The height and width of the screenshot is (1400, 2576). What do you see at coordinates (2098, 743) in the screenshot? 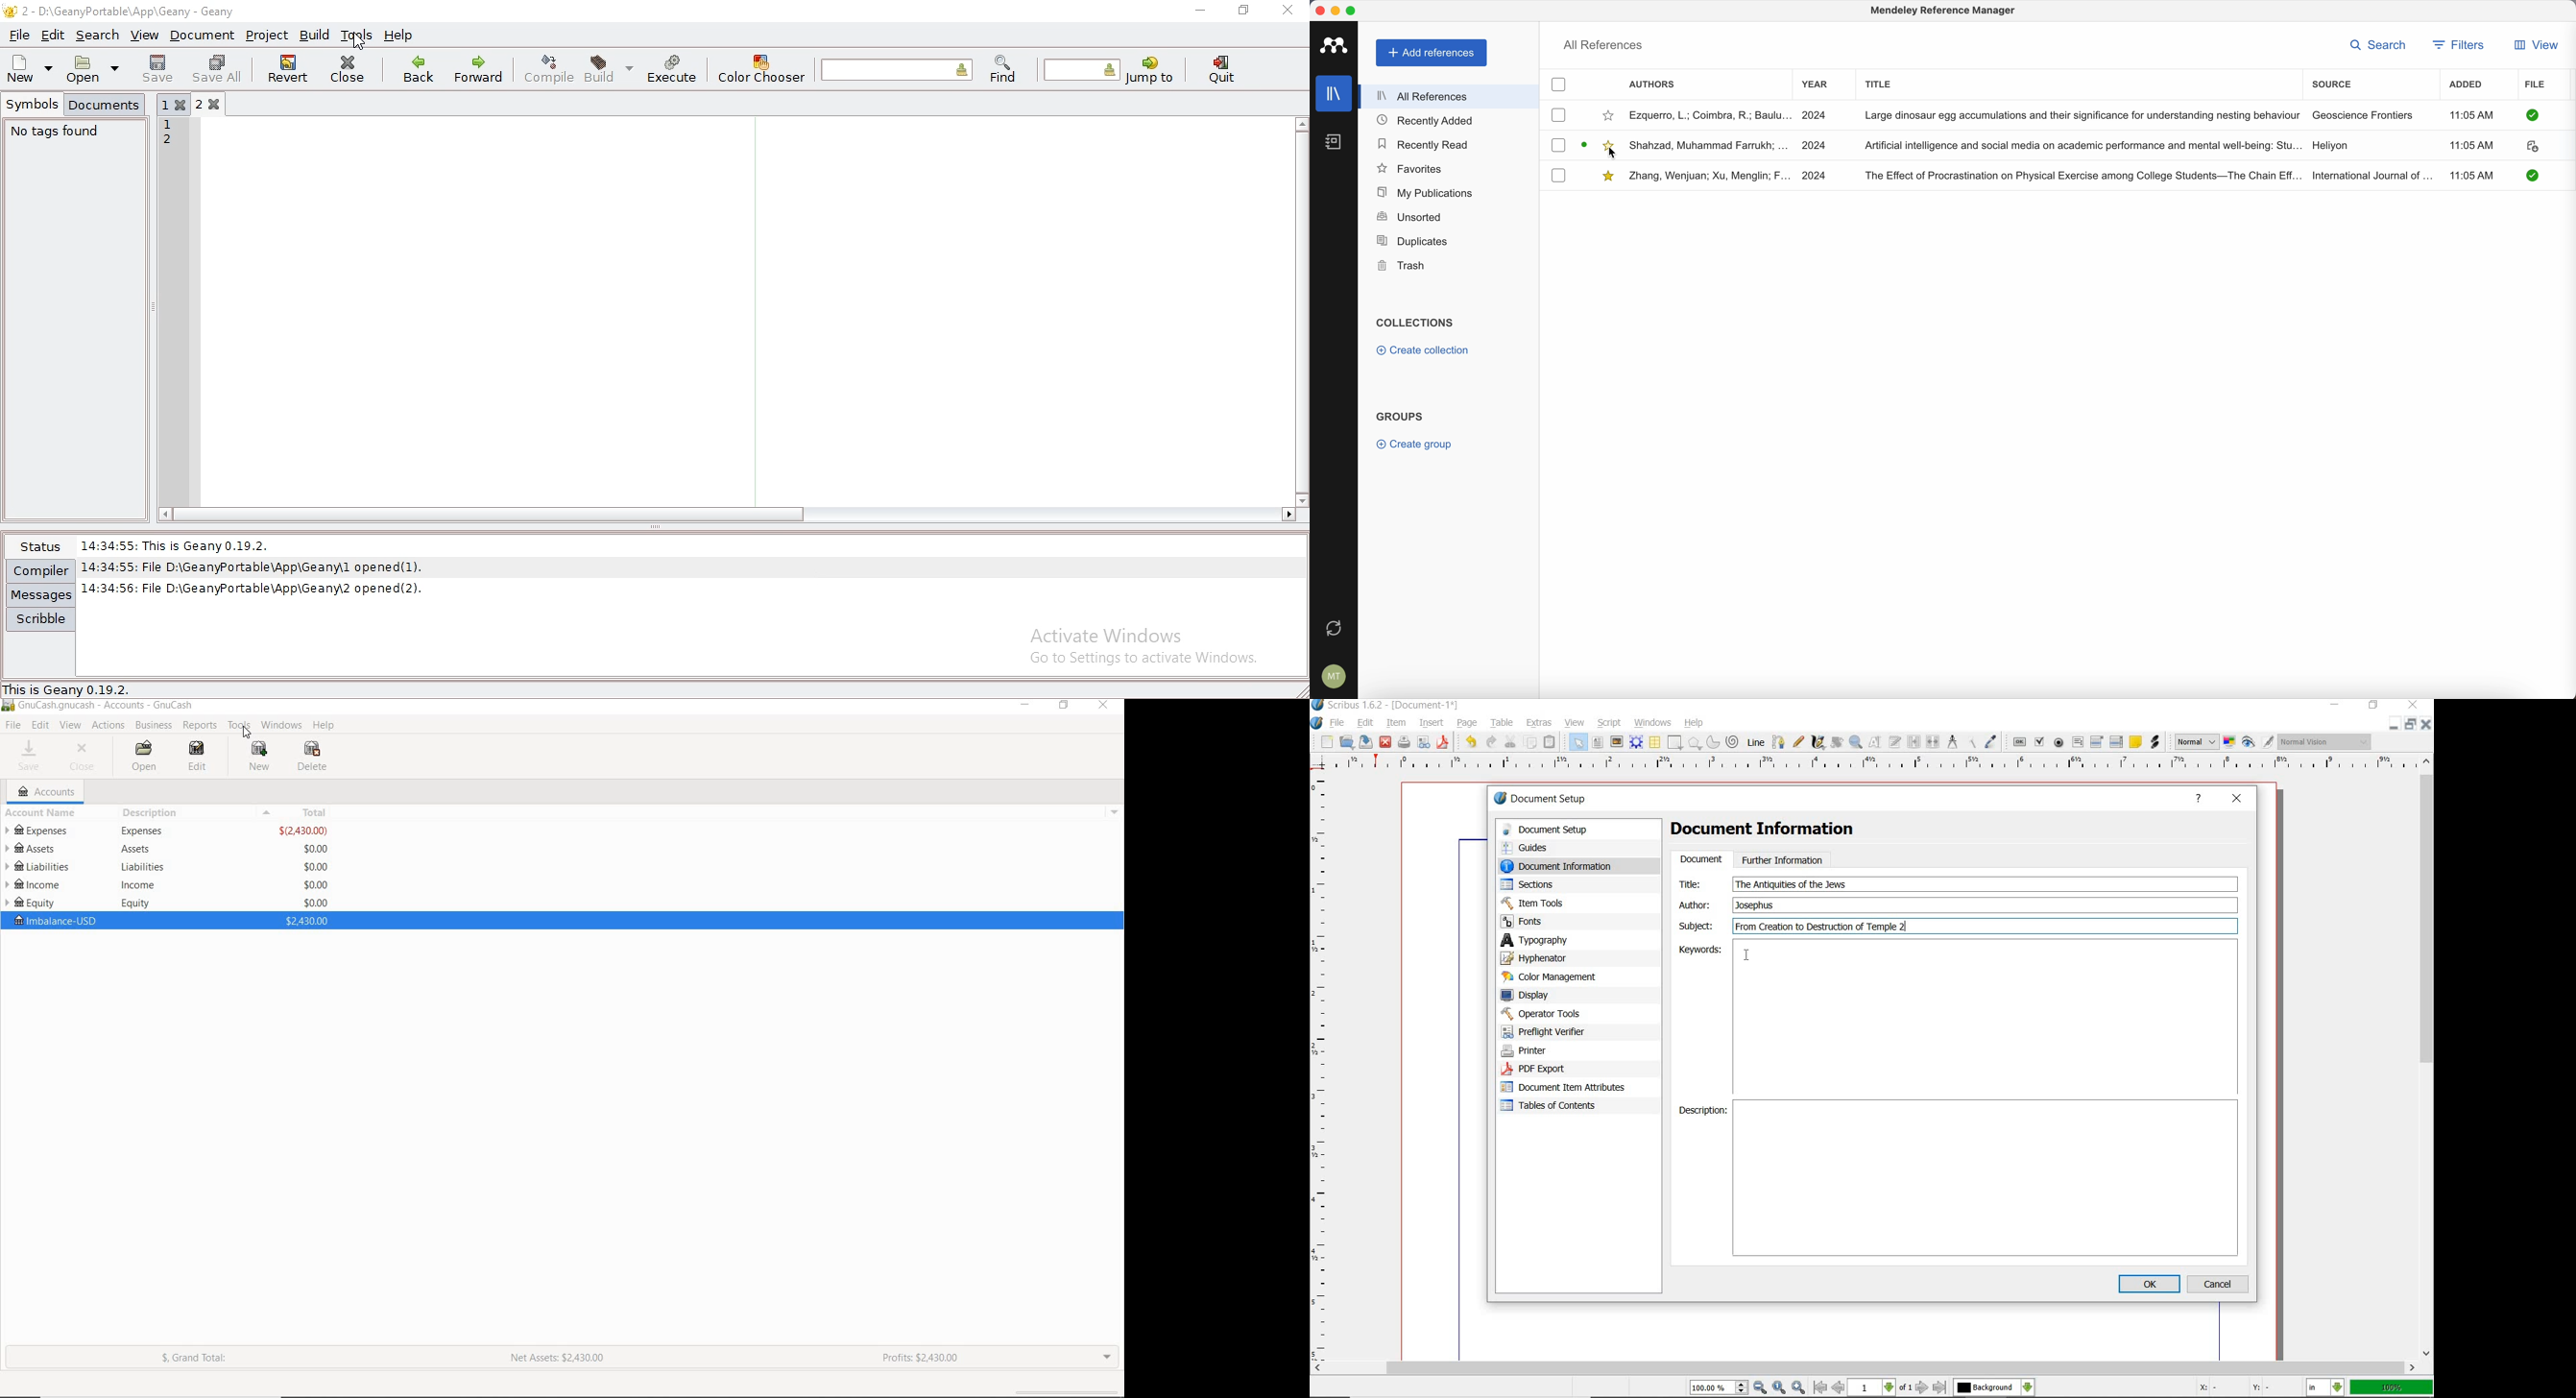
I see `pdf combo box` at bounding box center [2098, 743].